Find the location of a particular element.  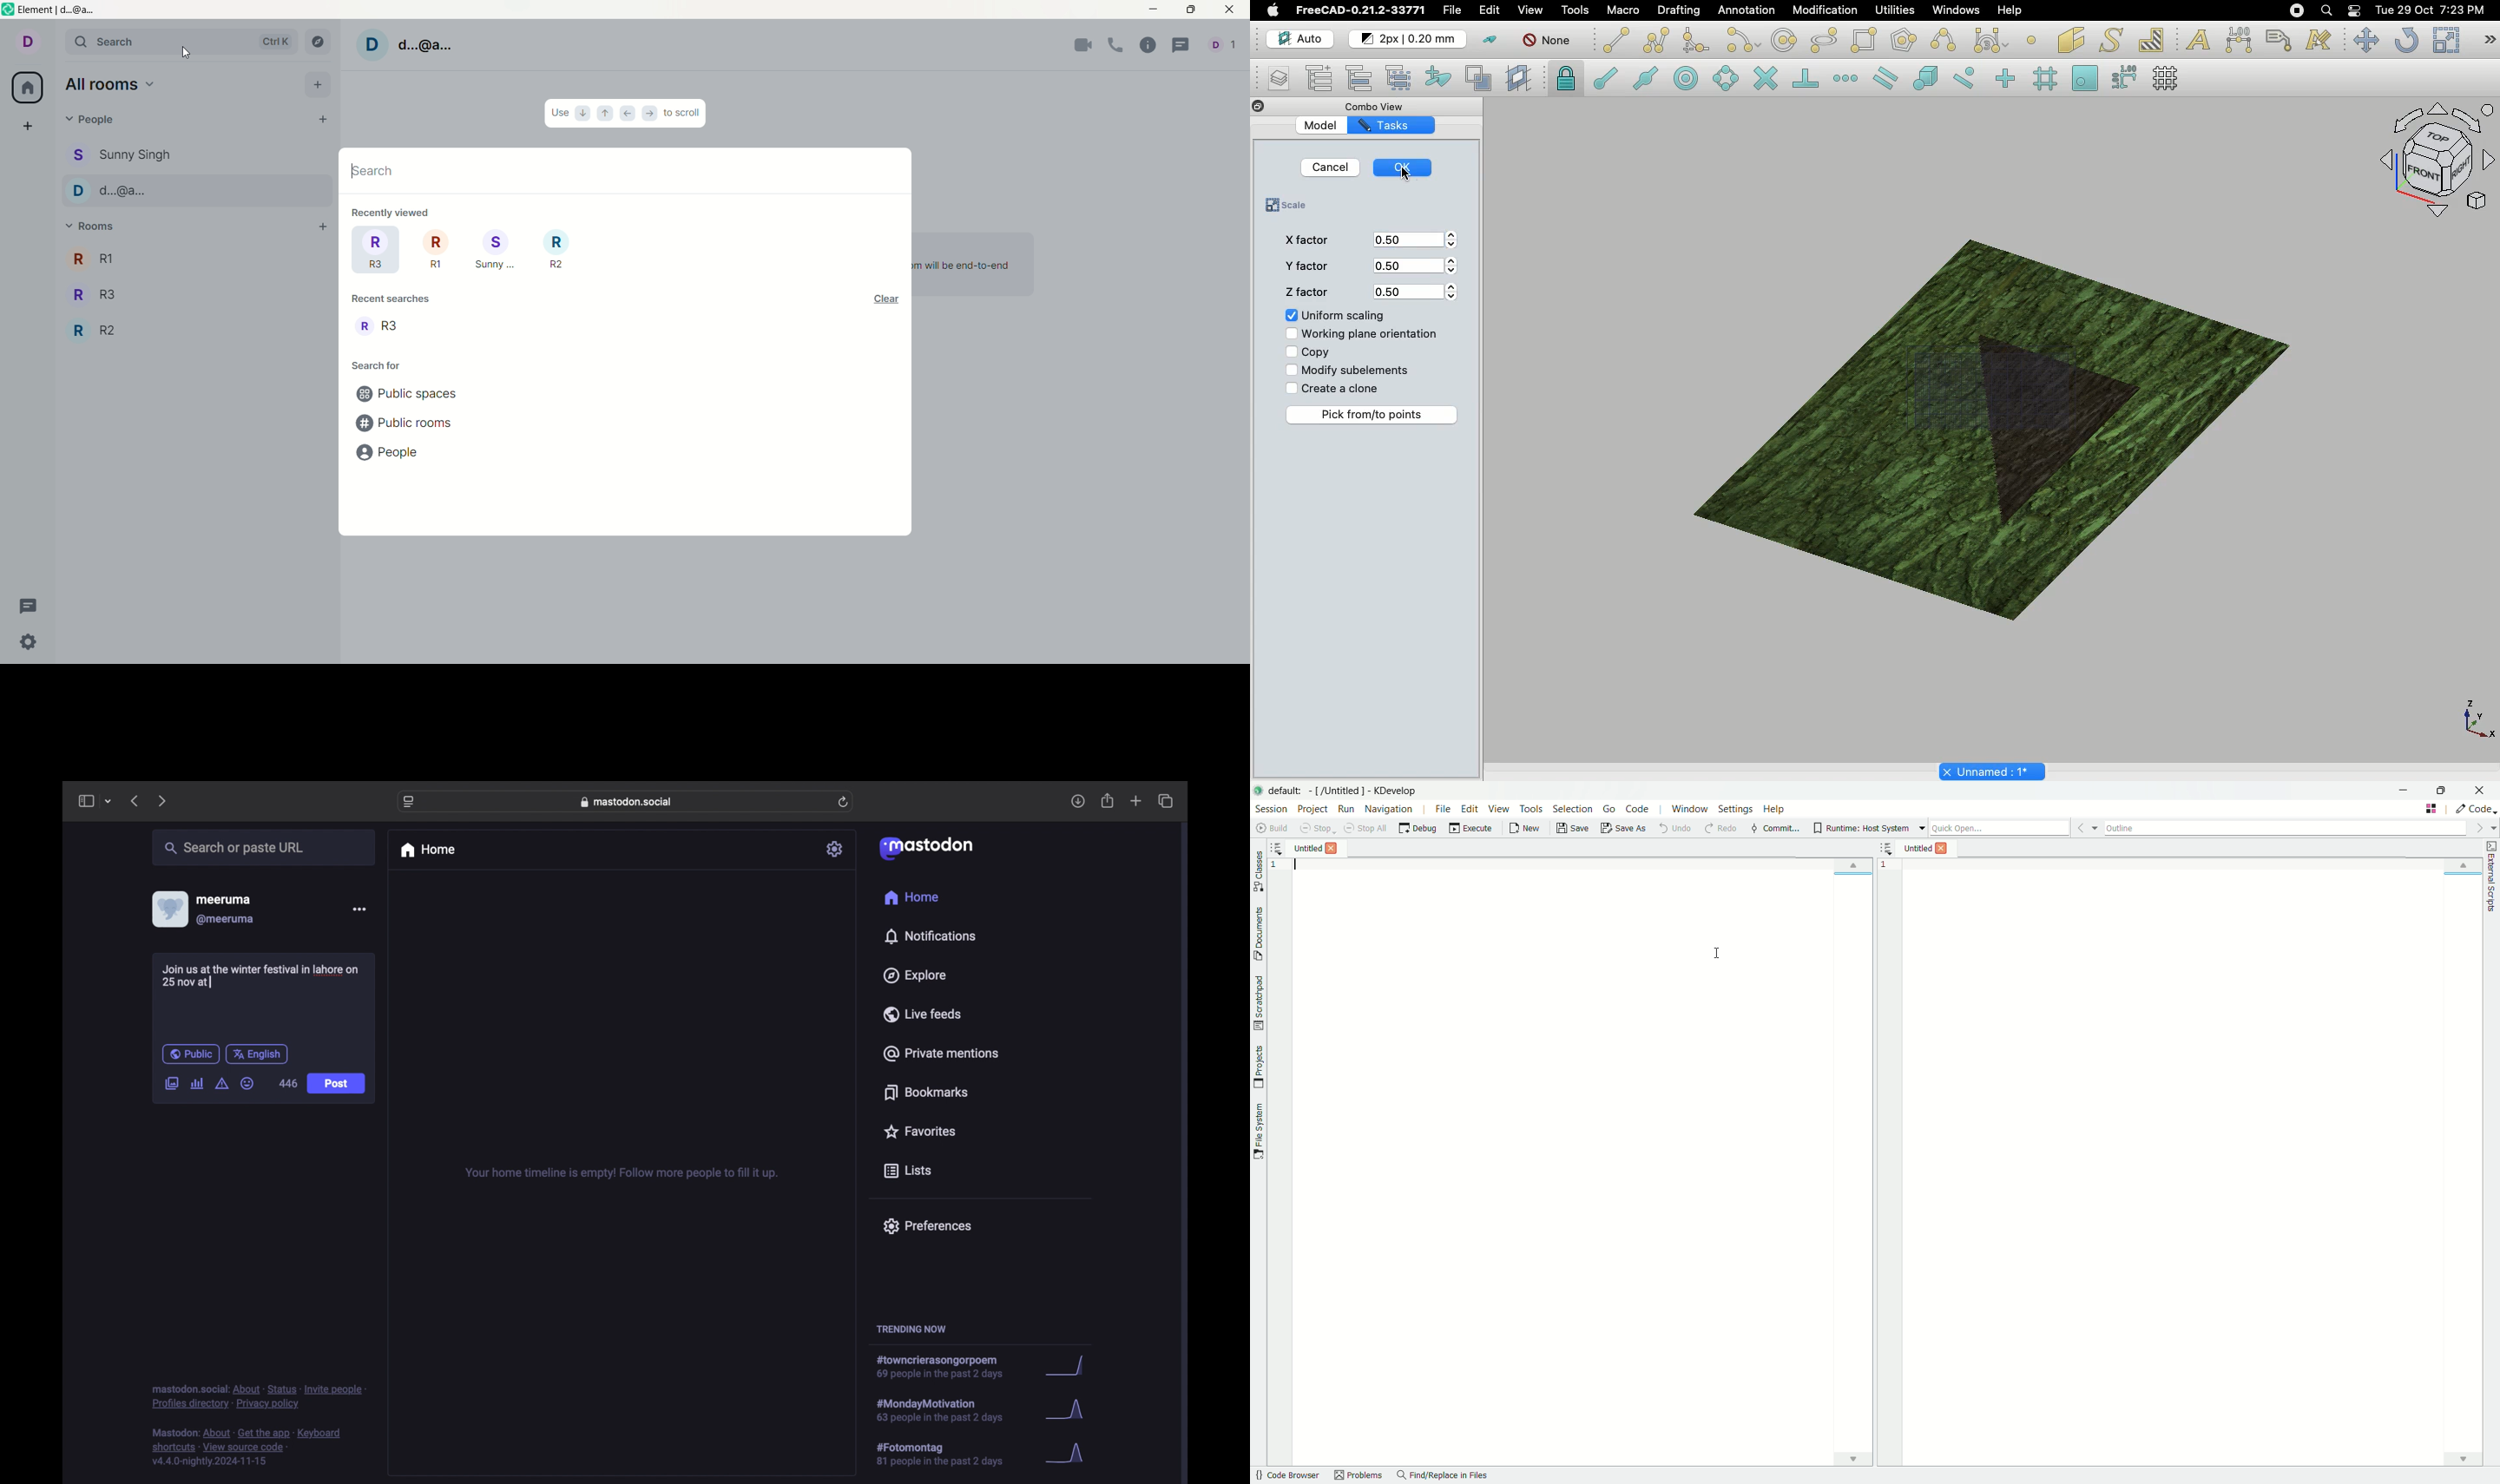

live feeds is located at coordinates (923, 1014).